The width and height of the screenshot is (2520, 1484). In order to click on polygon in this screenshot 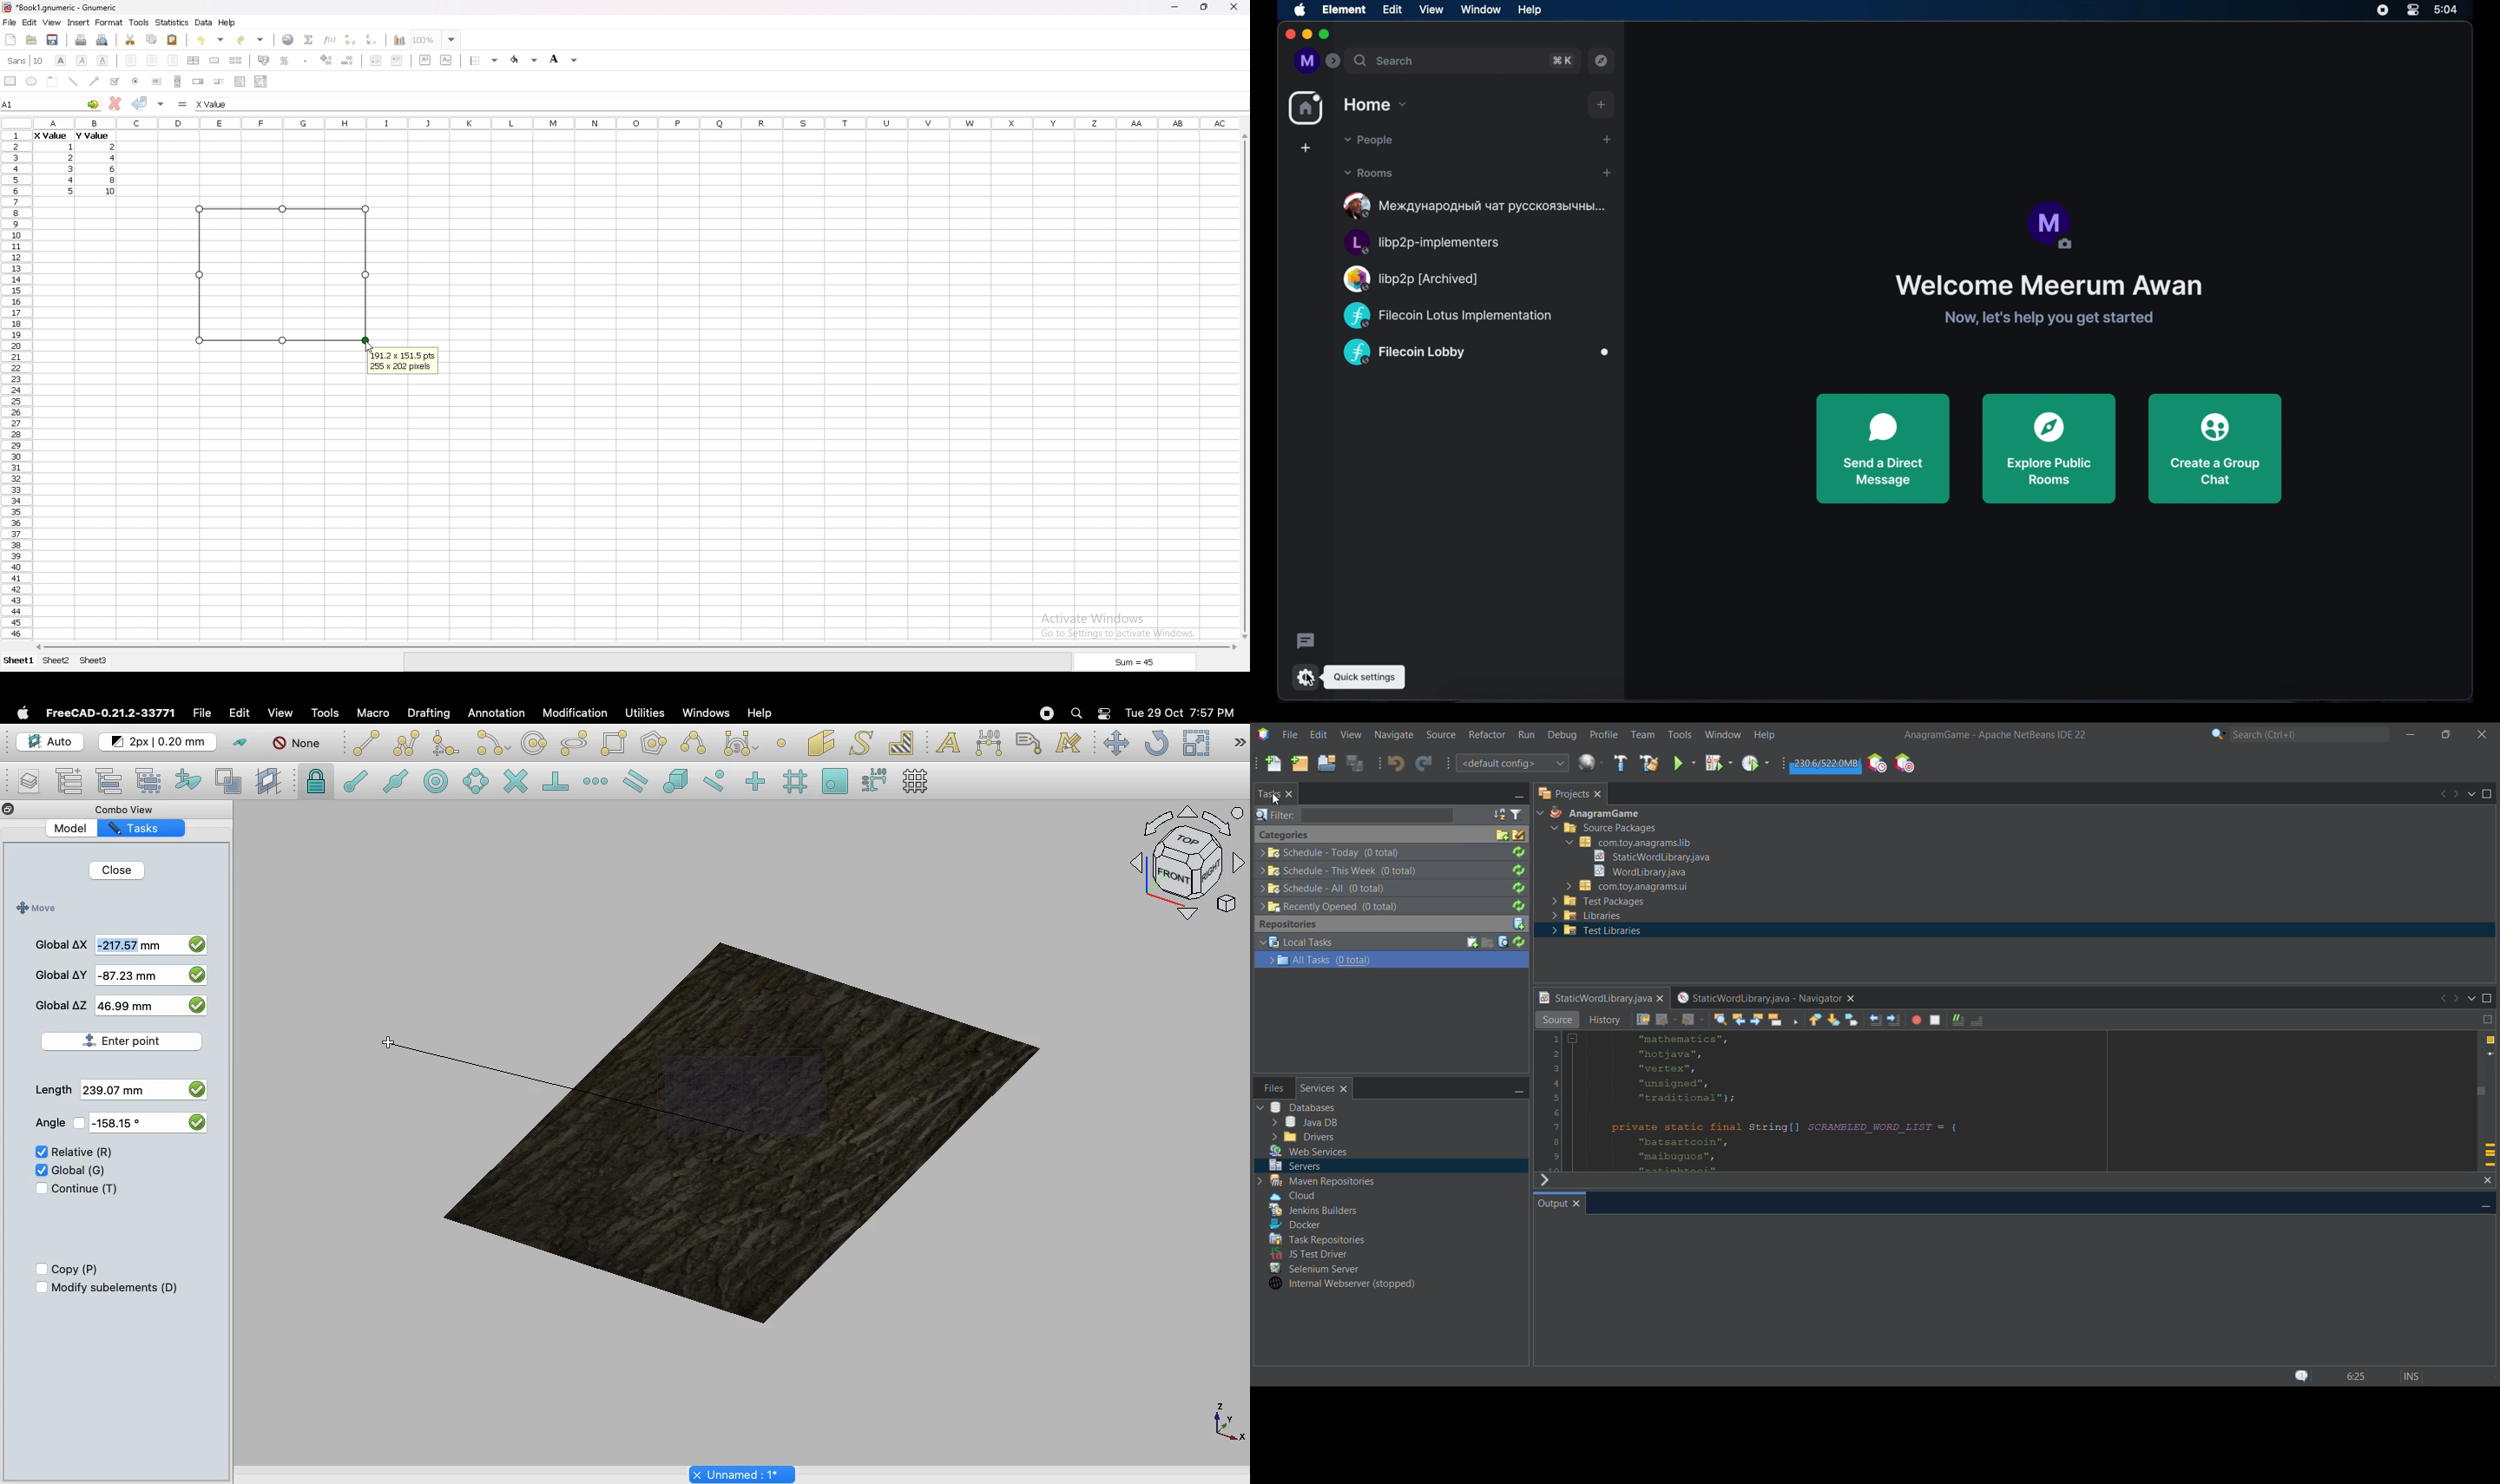, I will do `click(575, 744)`.